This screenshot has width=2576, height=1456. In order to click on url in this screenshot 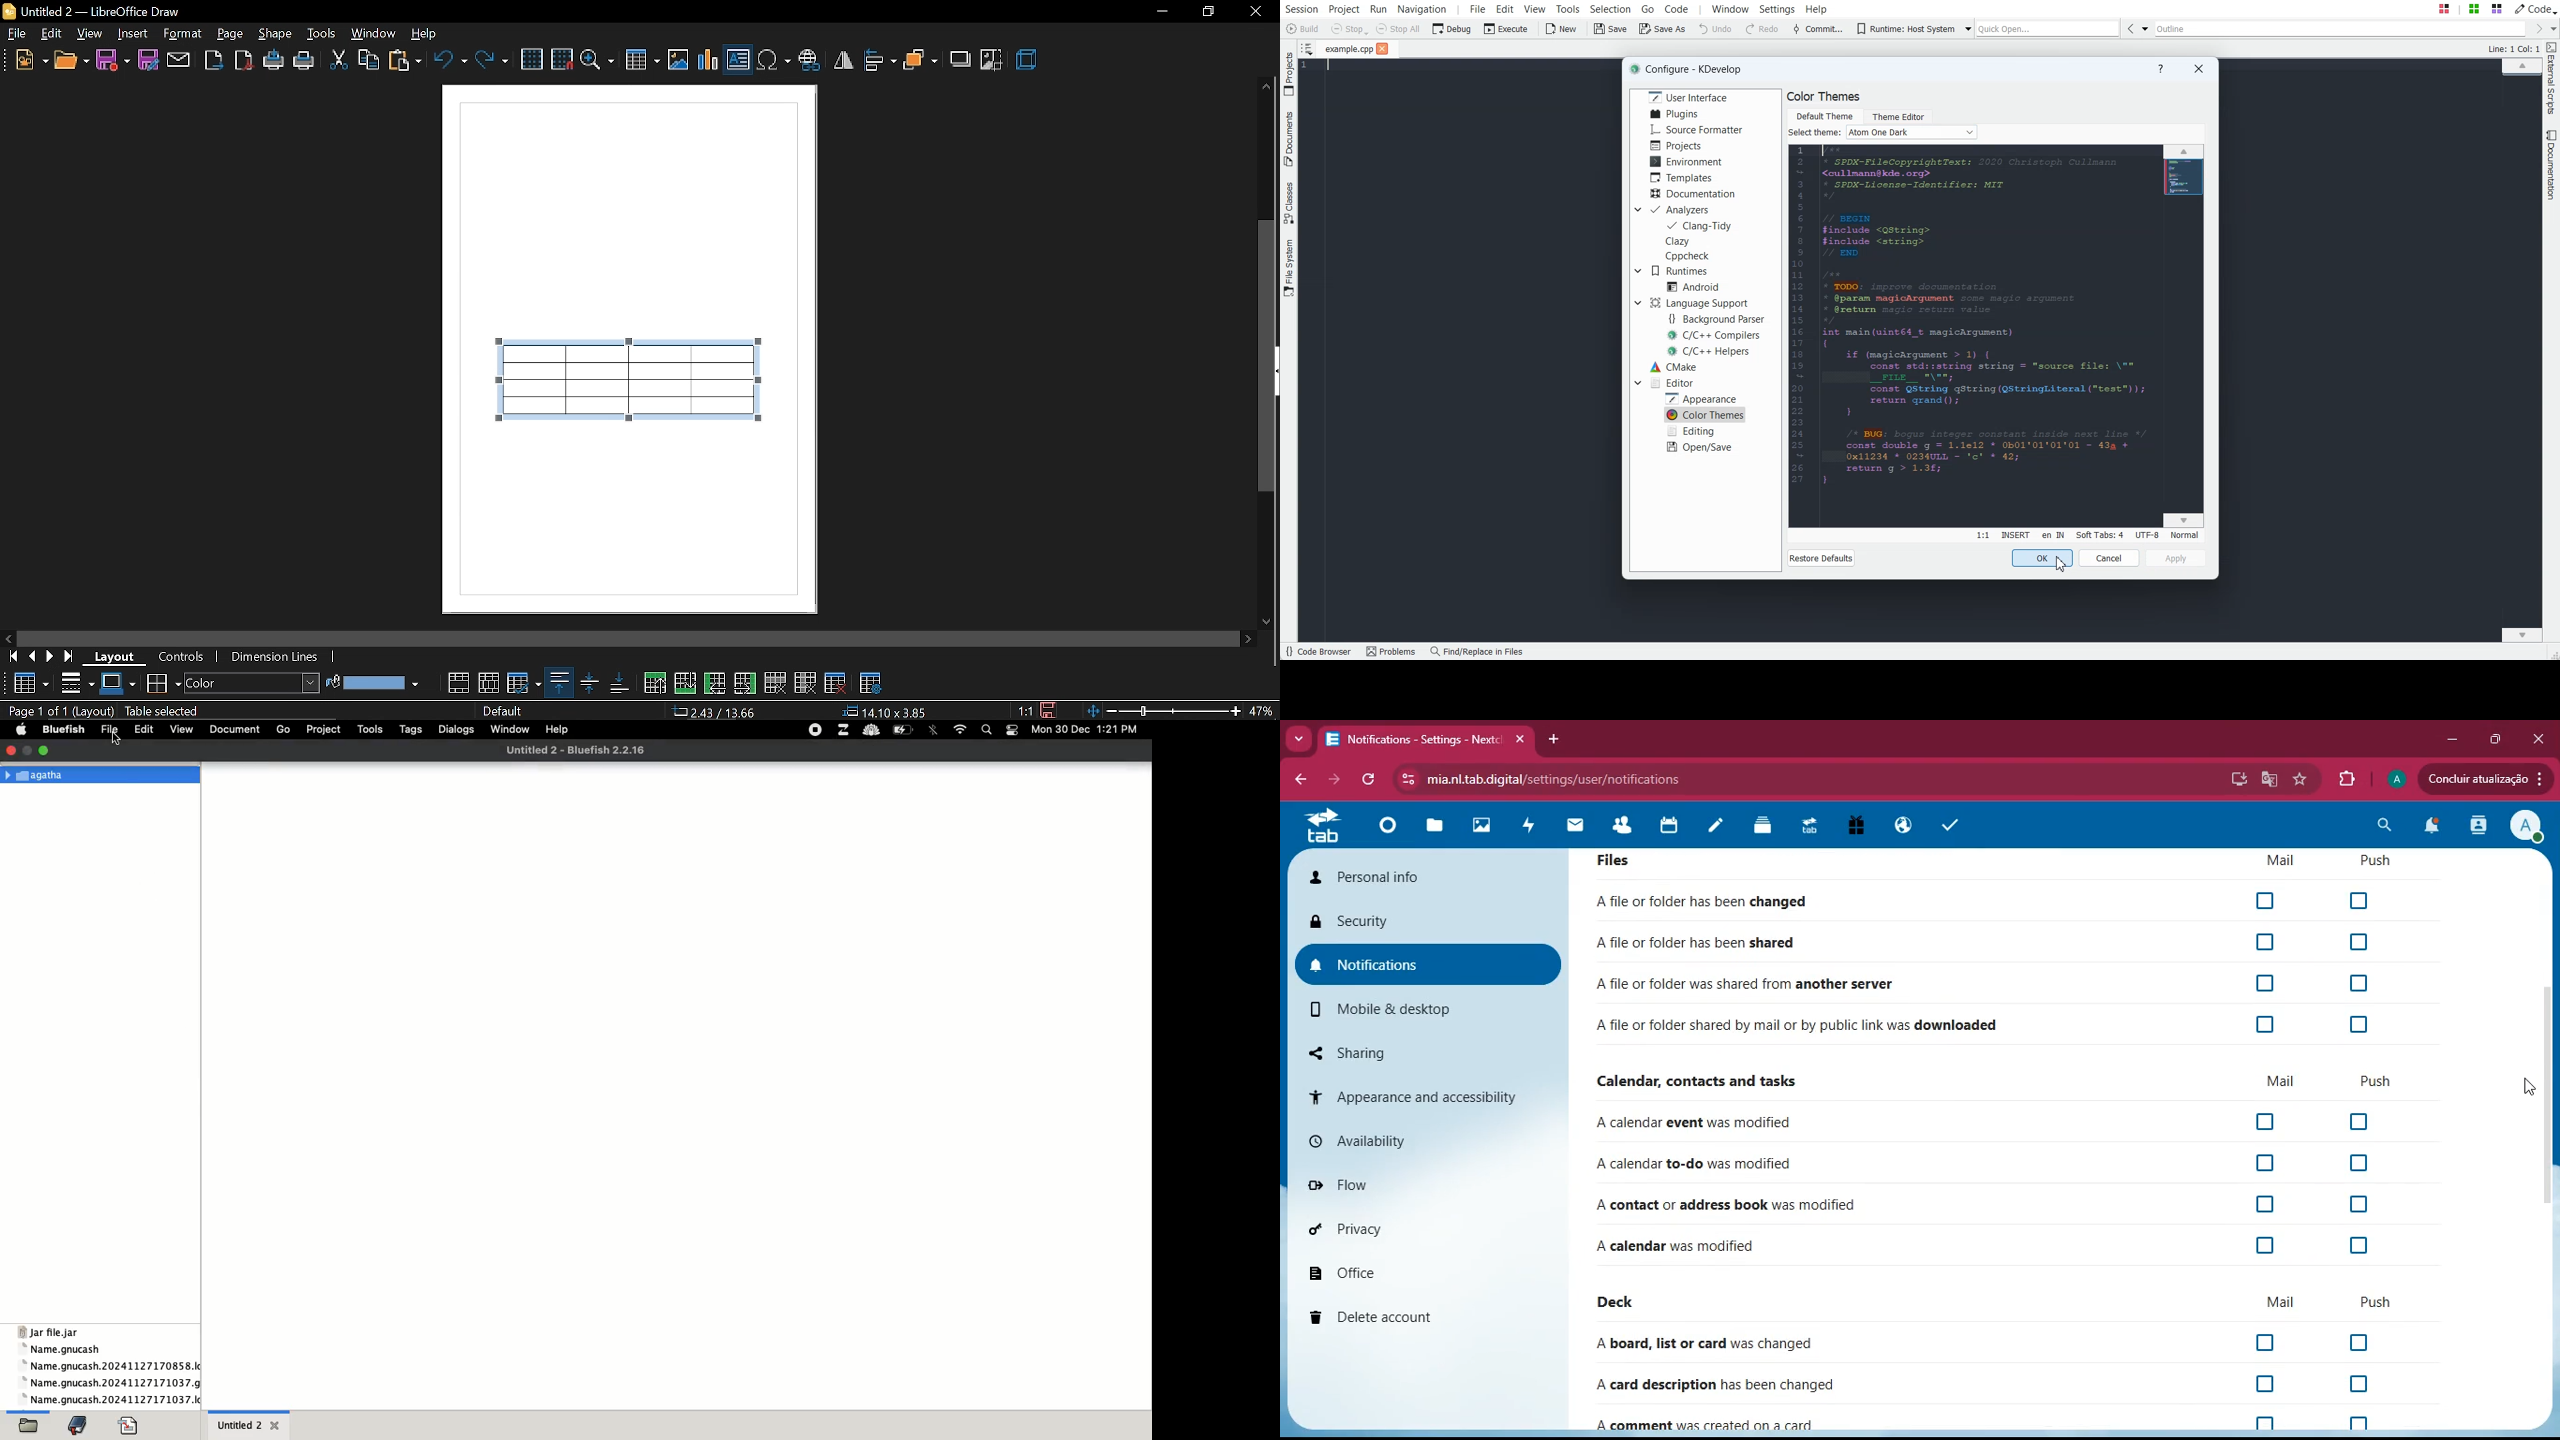, I will do `click(1595, 779)`.